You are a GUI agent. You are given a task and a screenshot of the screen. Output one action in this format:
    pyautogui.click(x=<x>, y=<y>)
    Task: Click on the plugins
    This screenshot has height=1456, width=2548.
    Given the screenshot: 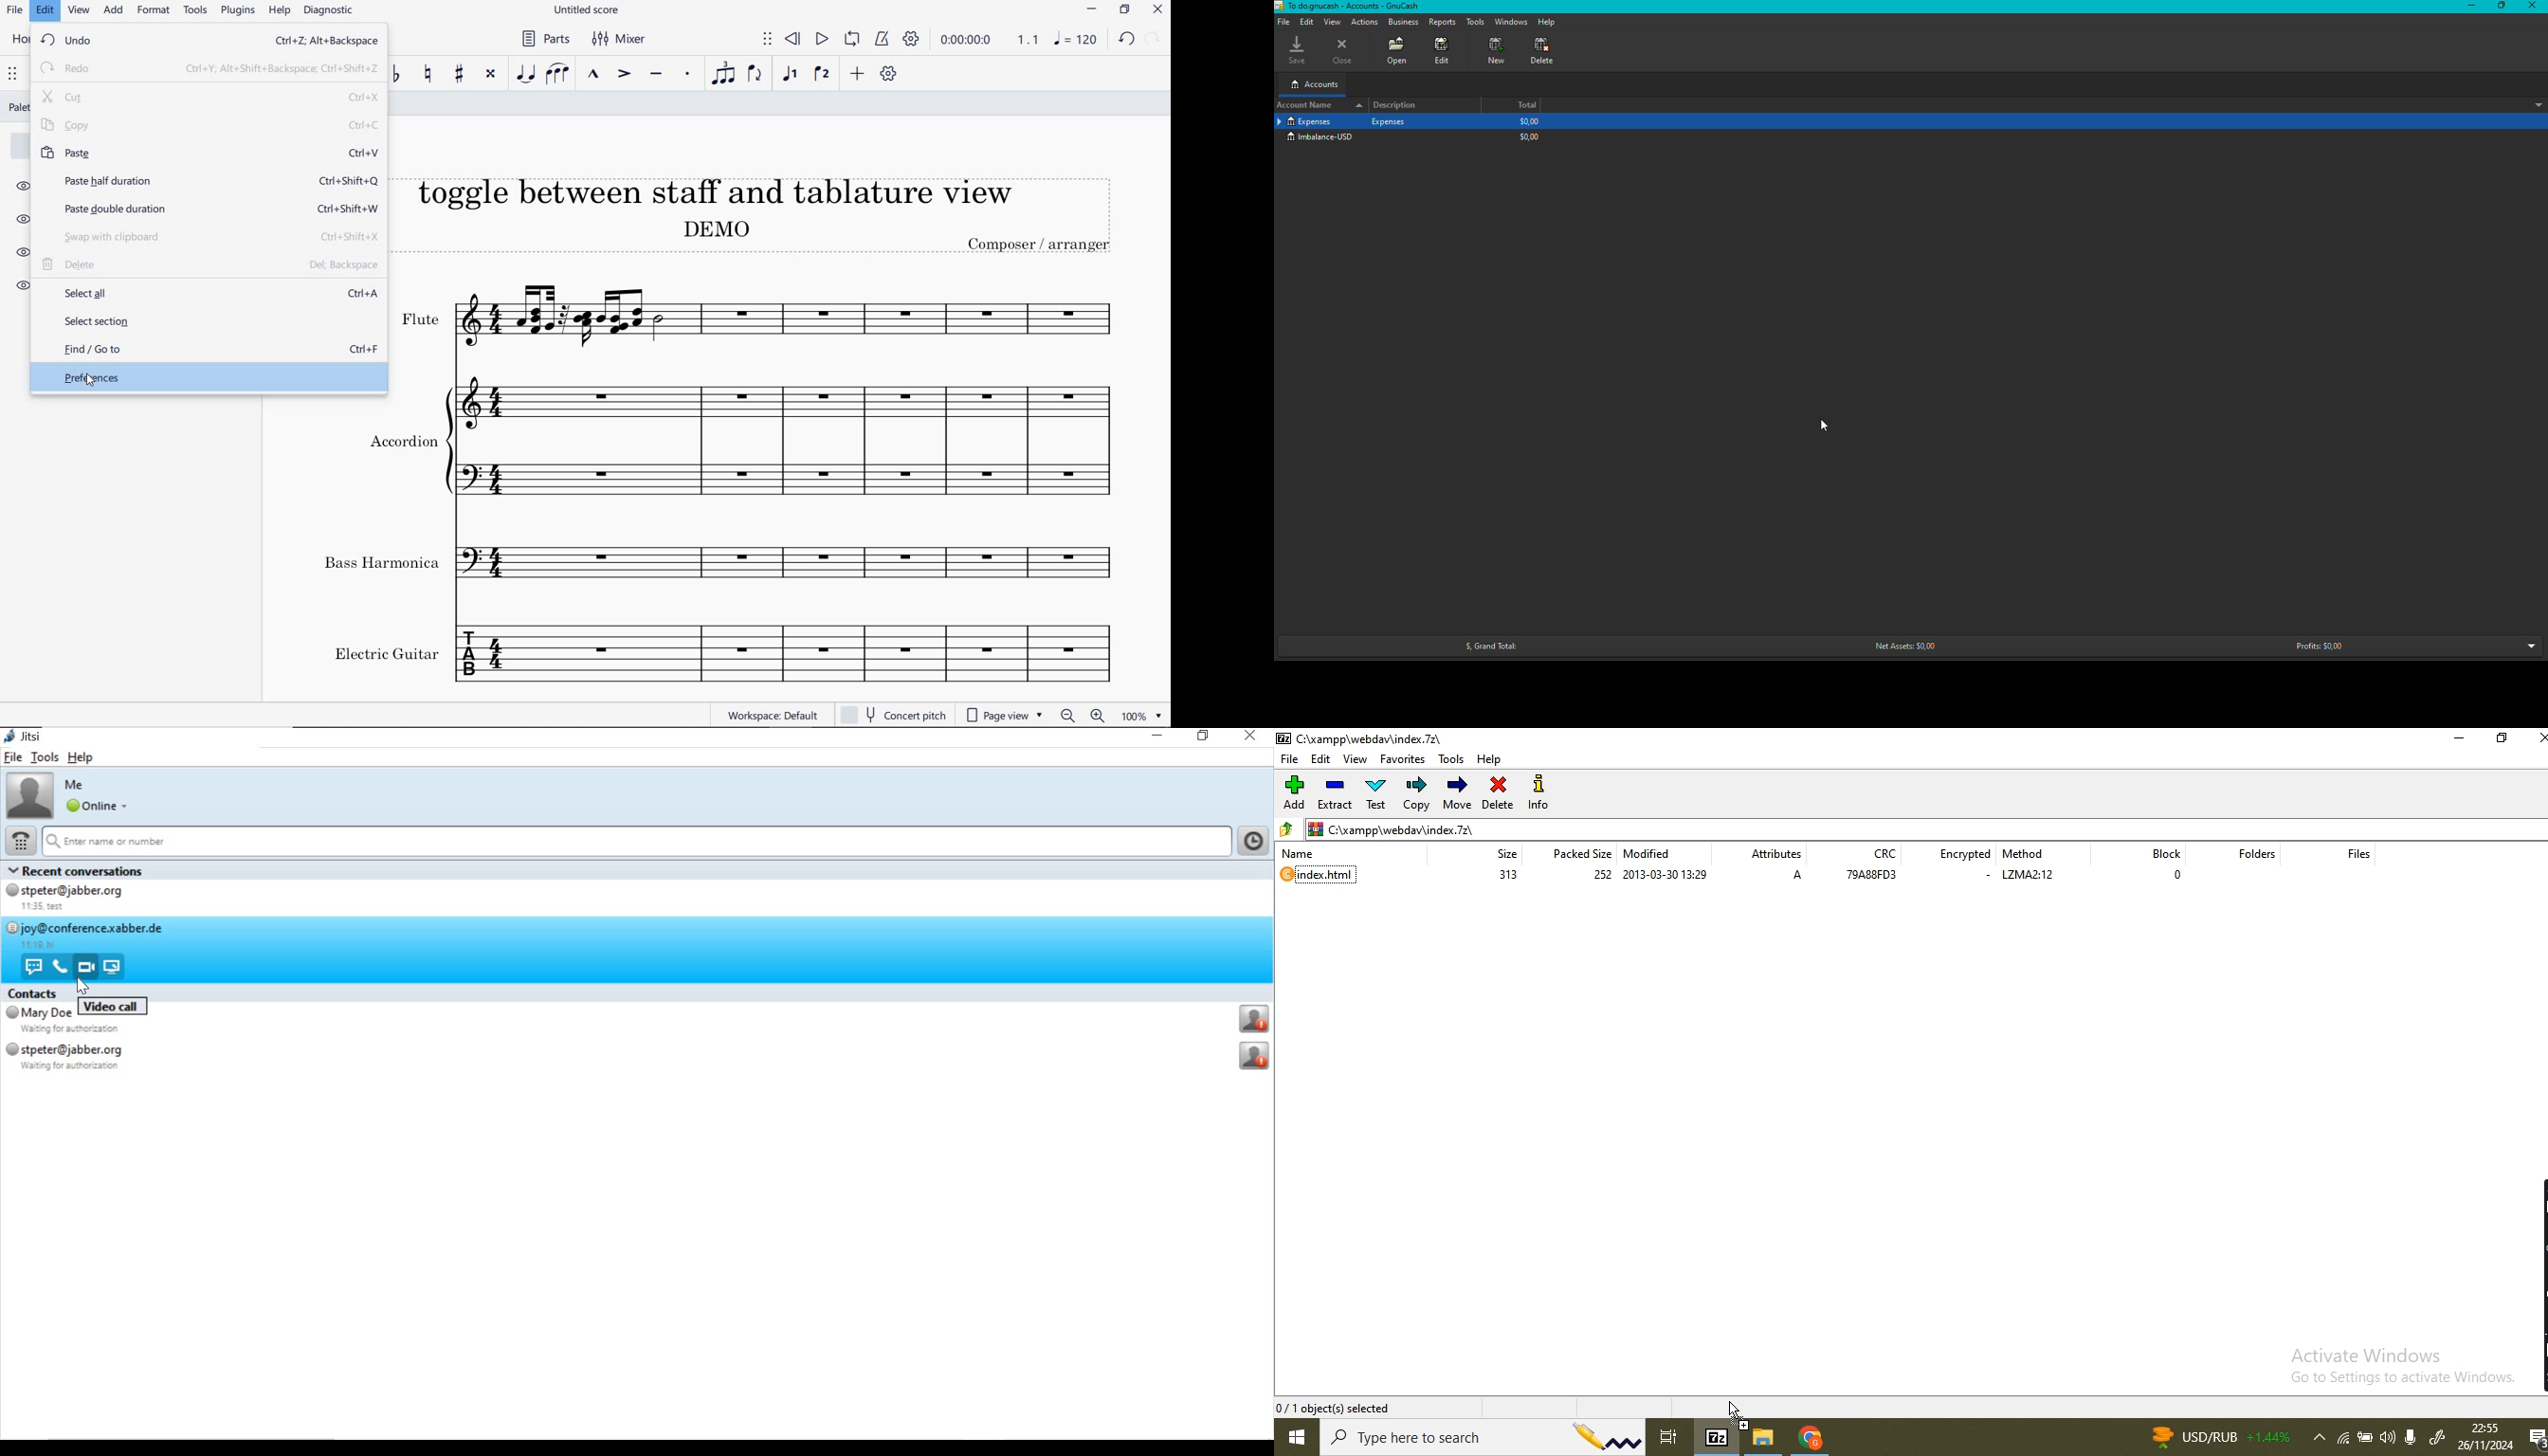 What is the action you would take?
    pyautogui.click(x=238, y=11)
    